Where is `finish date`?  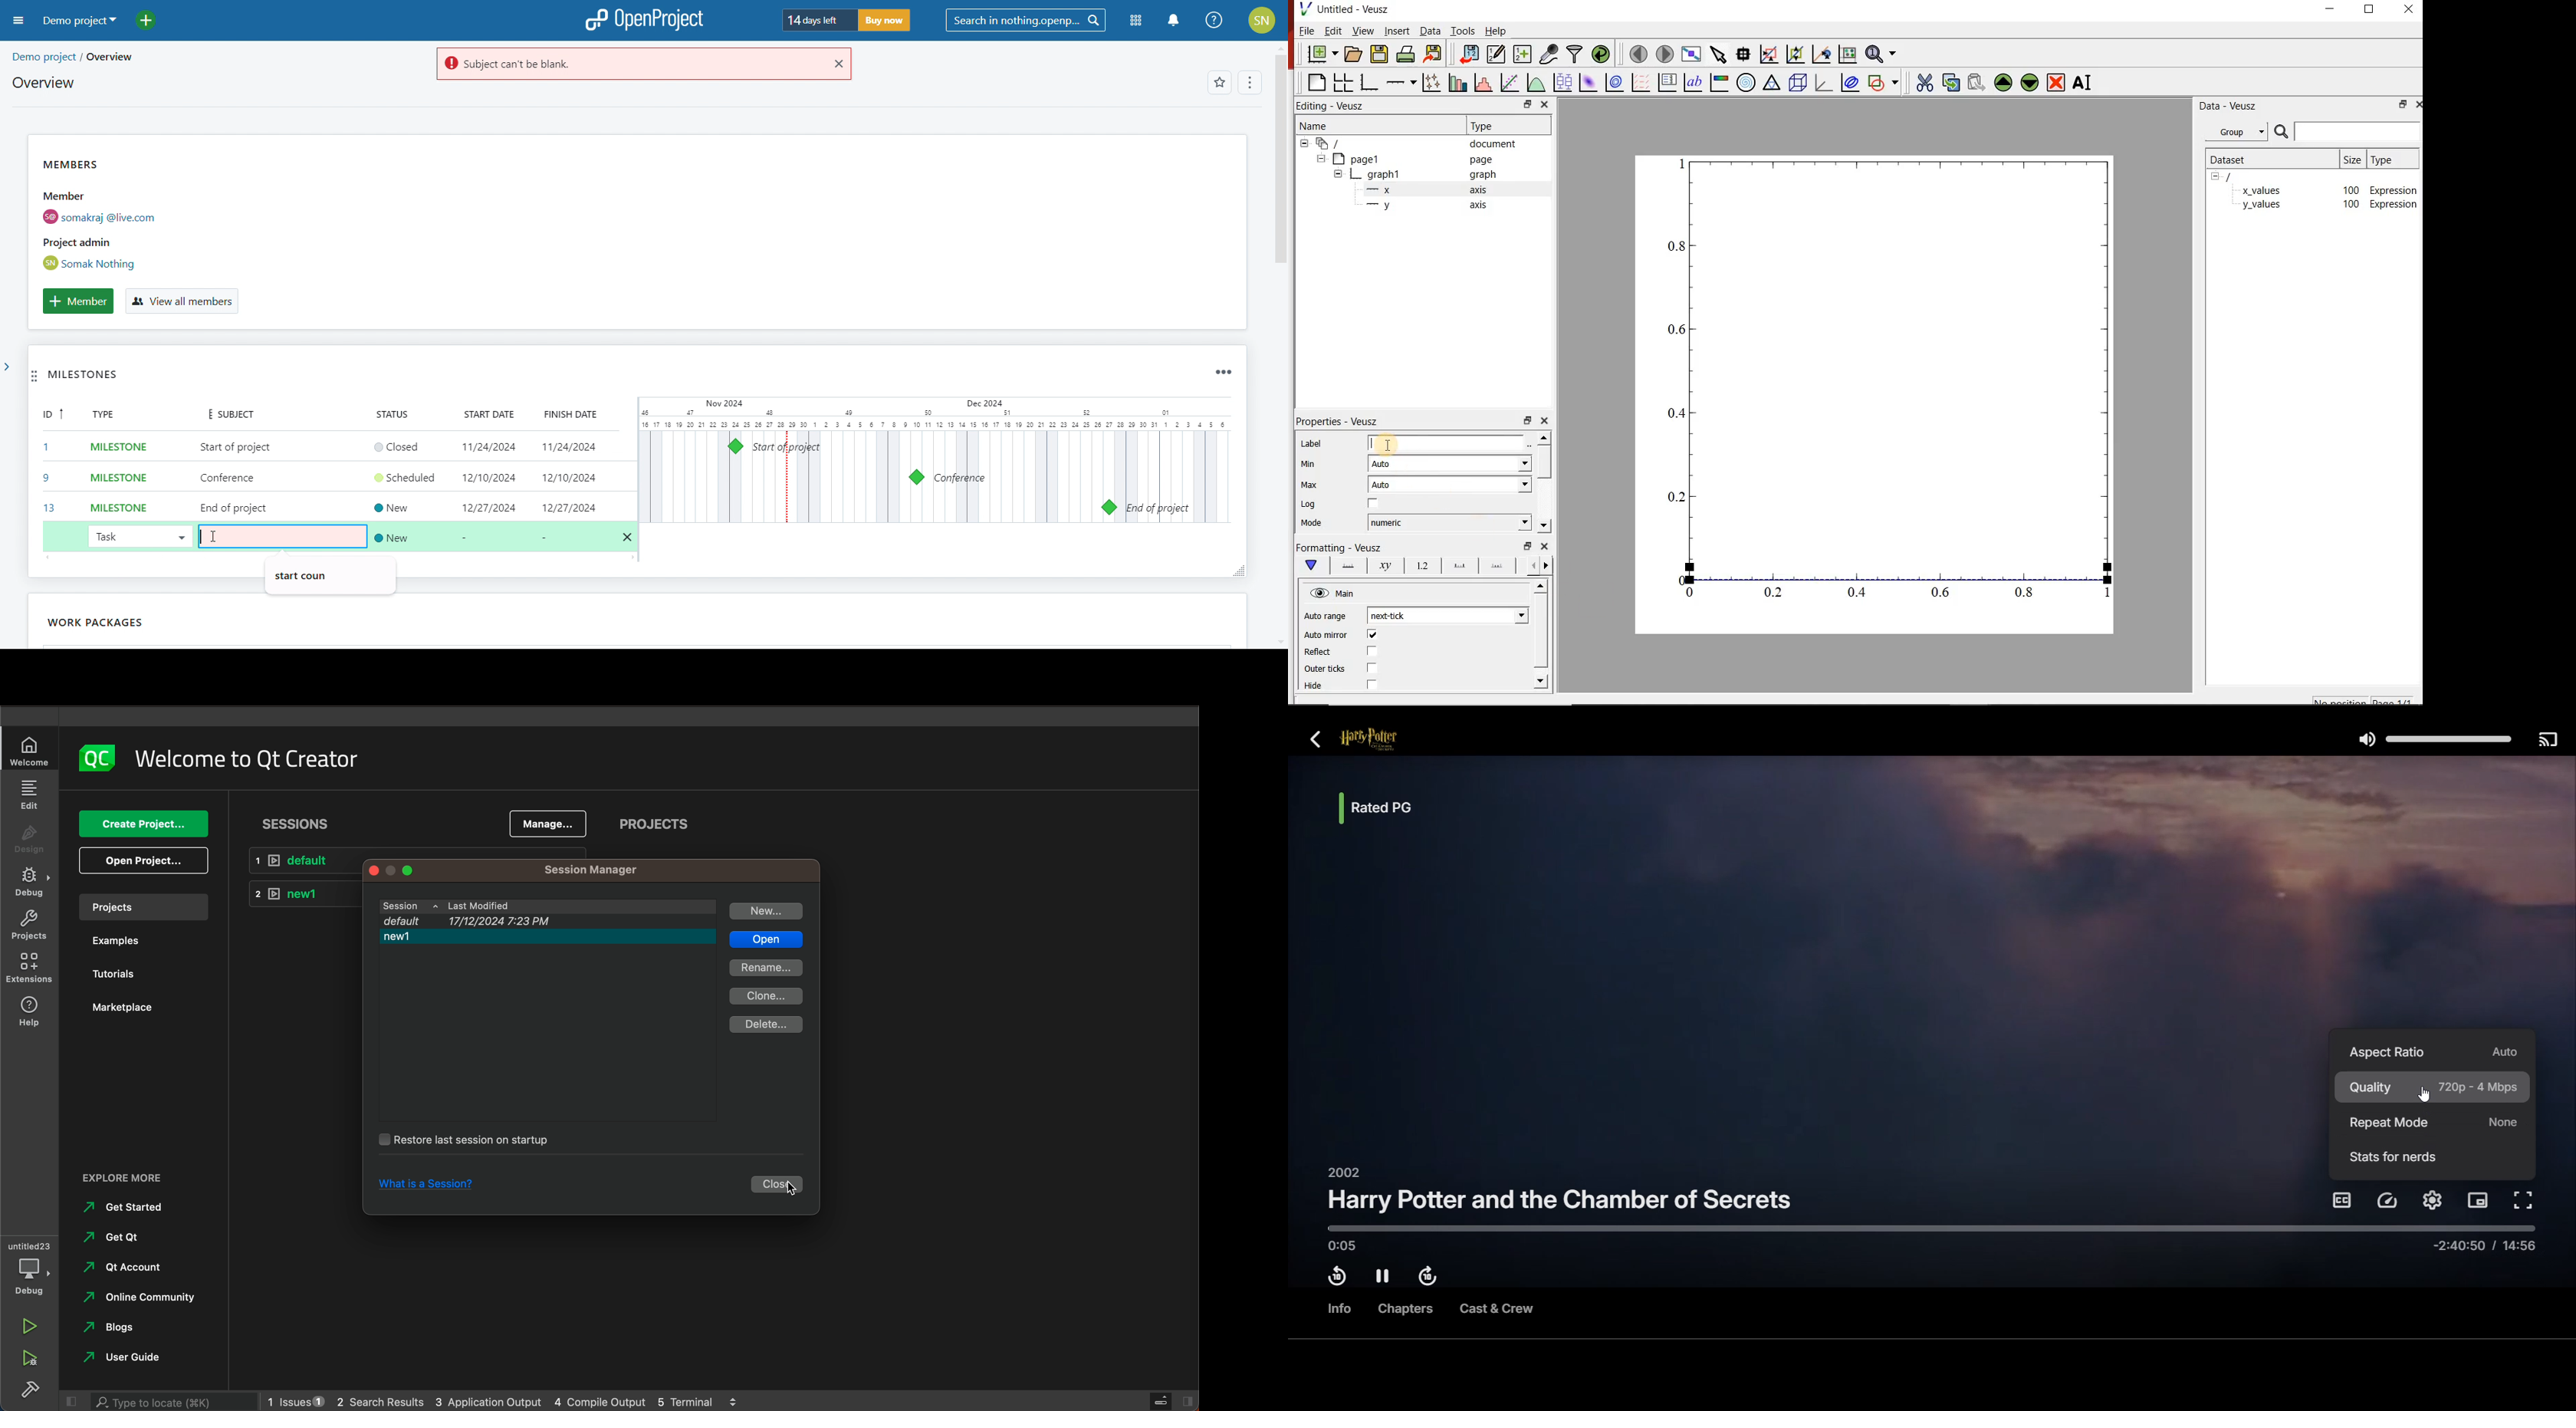 finish date is located at coordinates (565, 414).